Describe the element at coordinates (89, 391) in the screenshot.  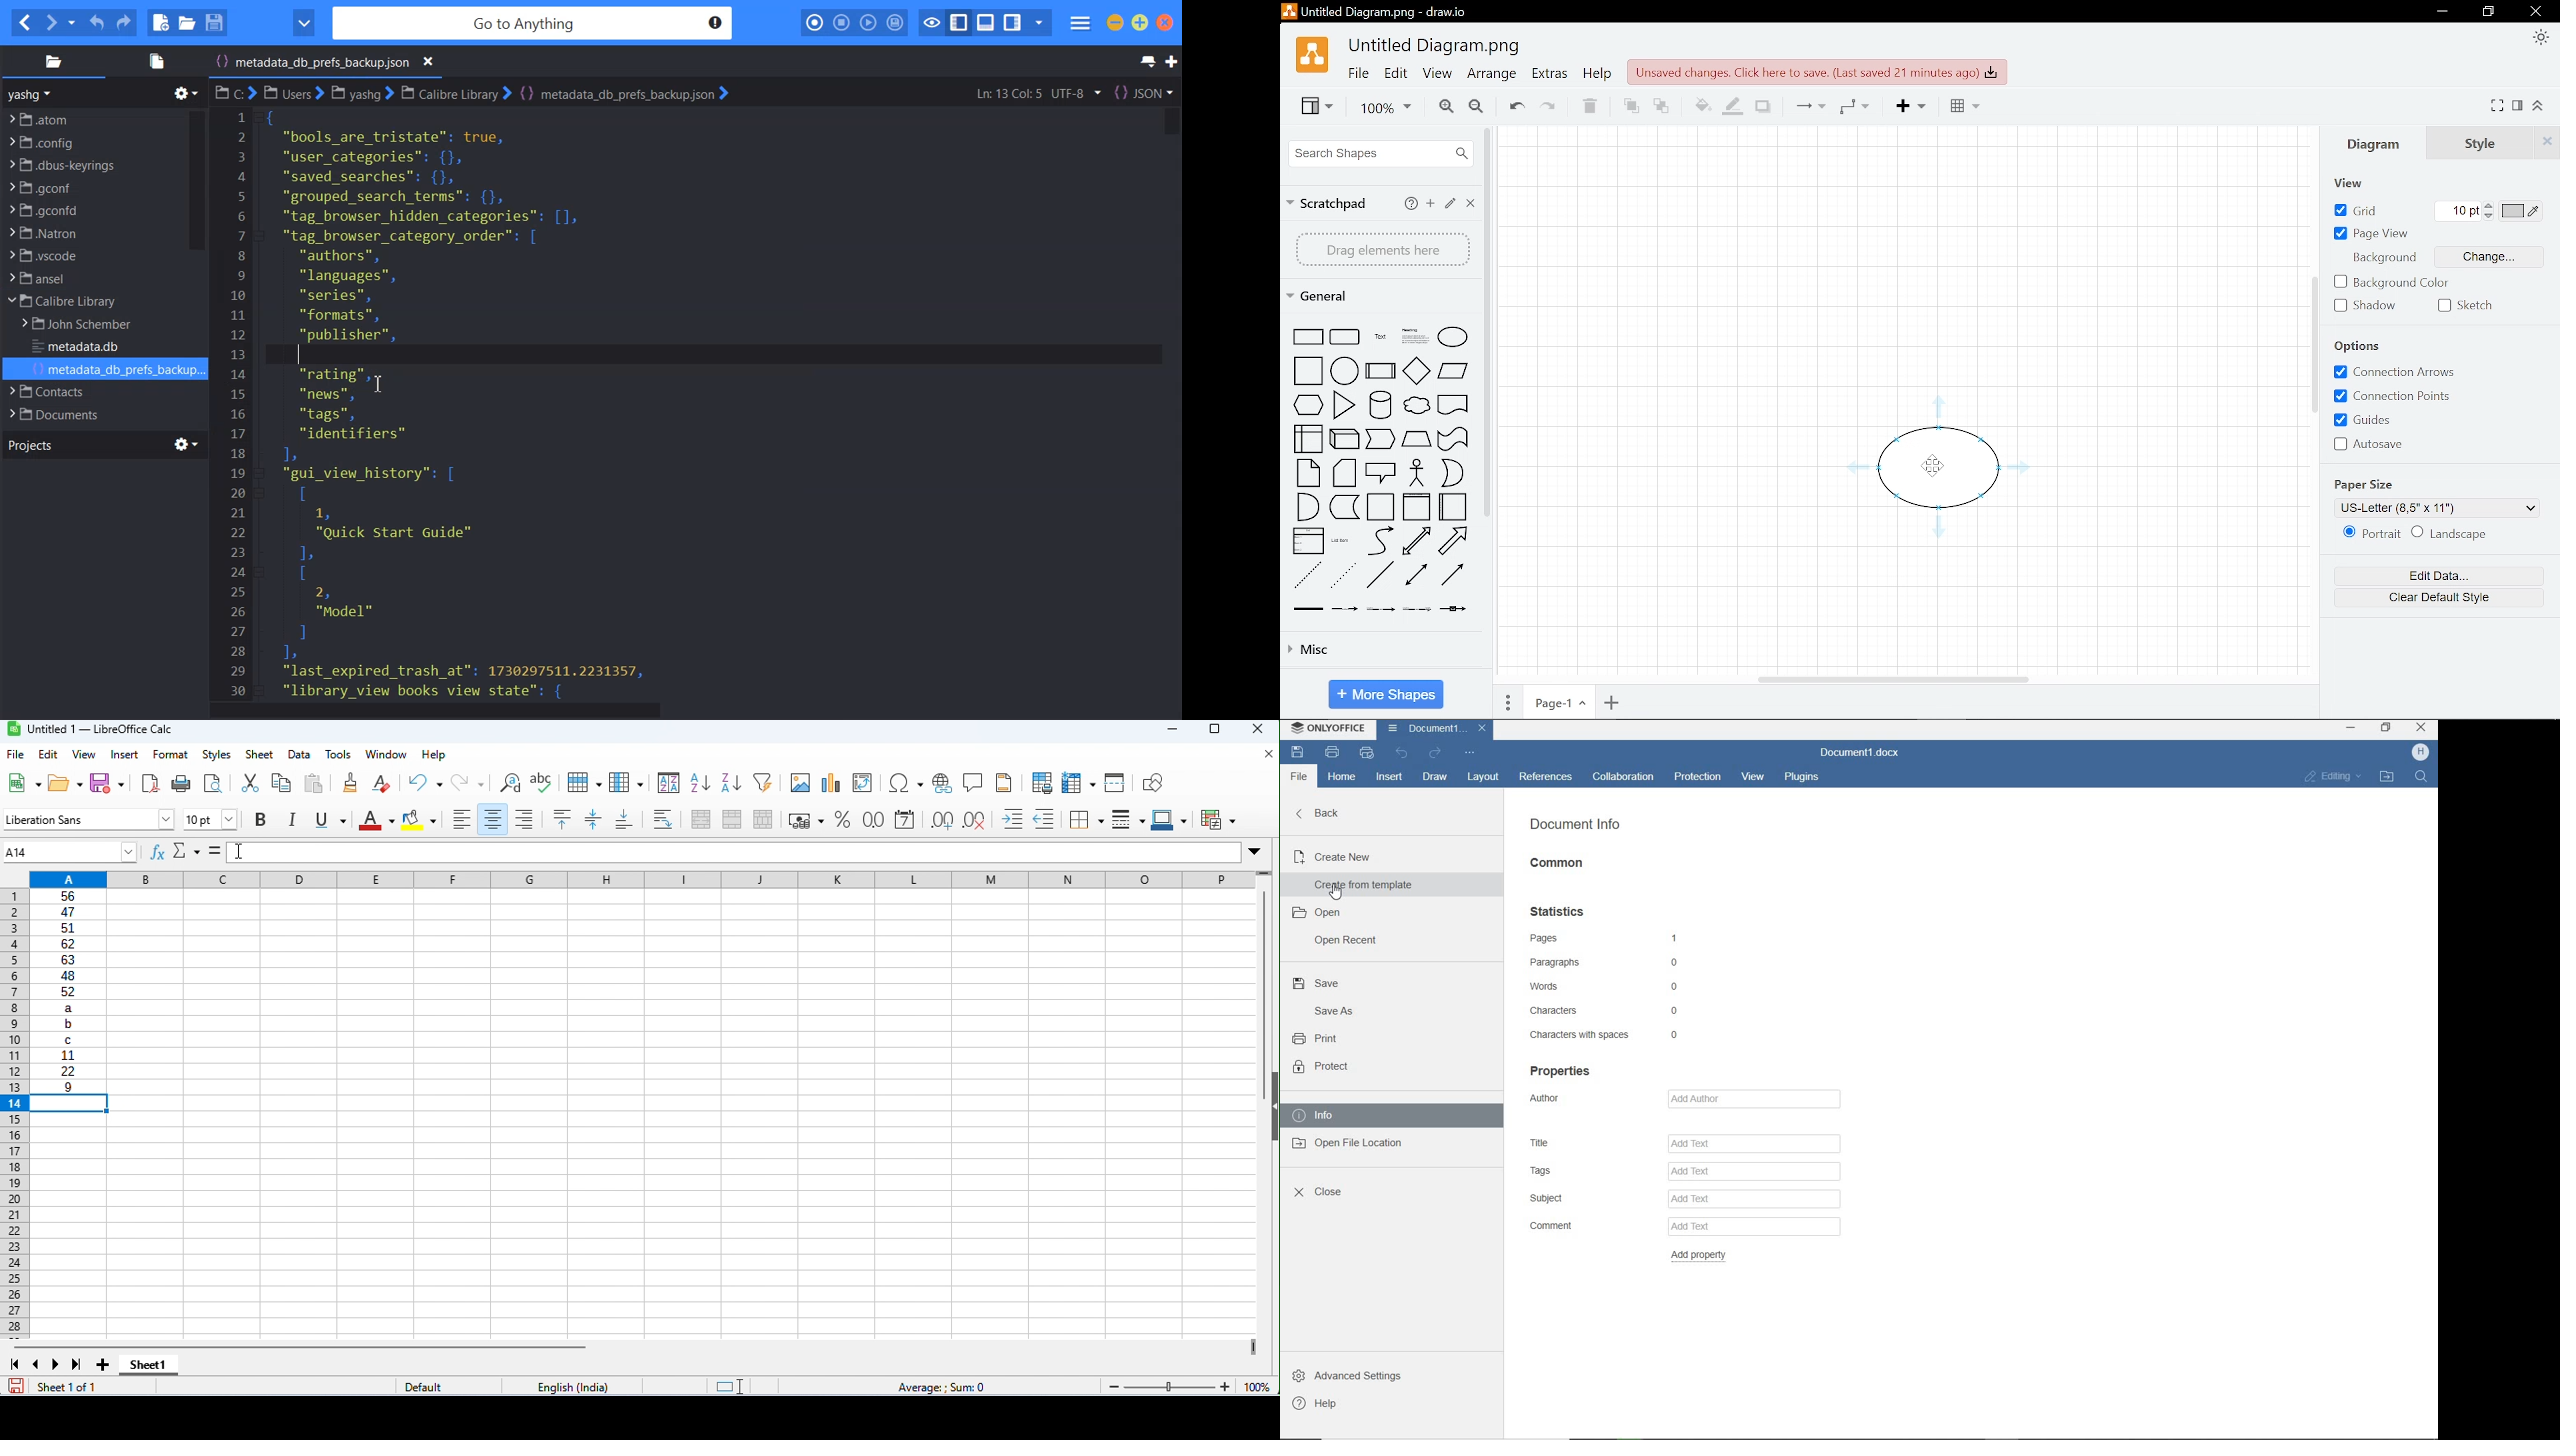
I see `File` at that location.